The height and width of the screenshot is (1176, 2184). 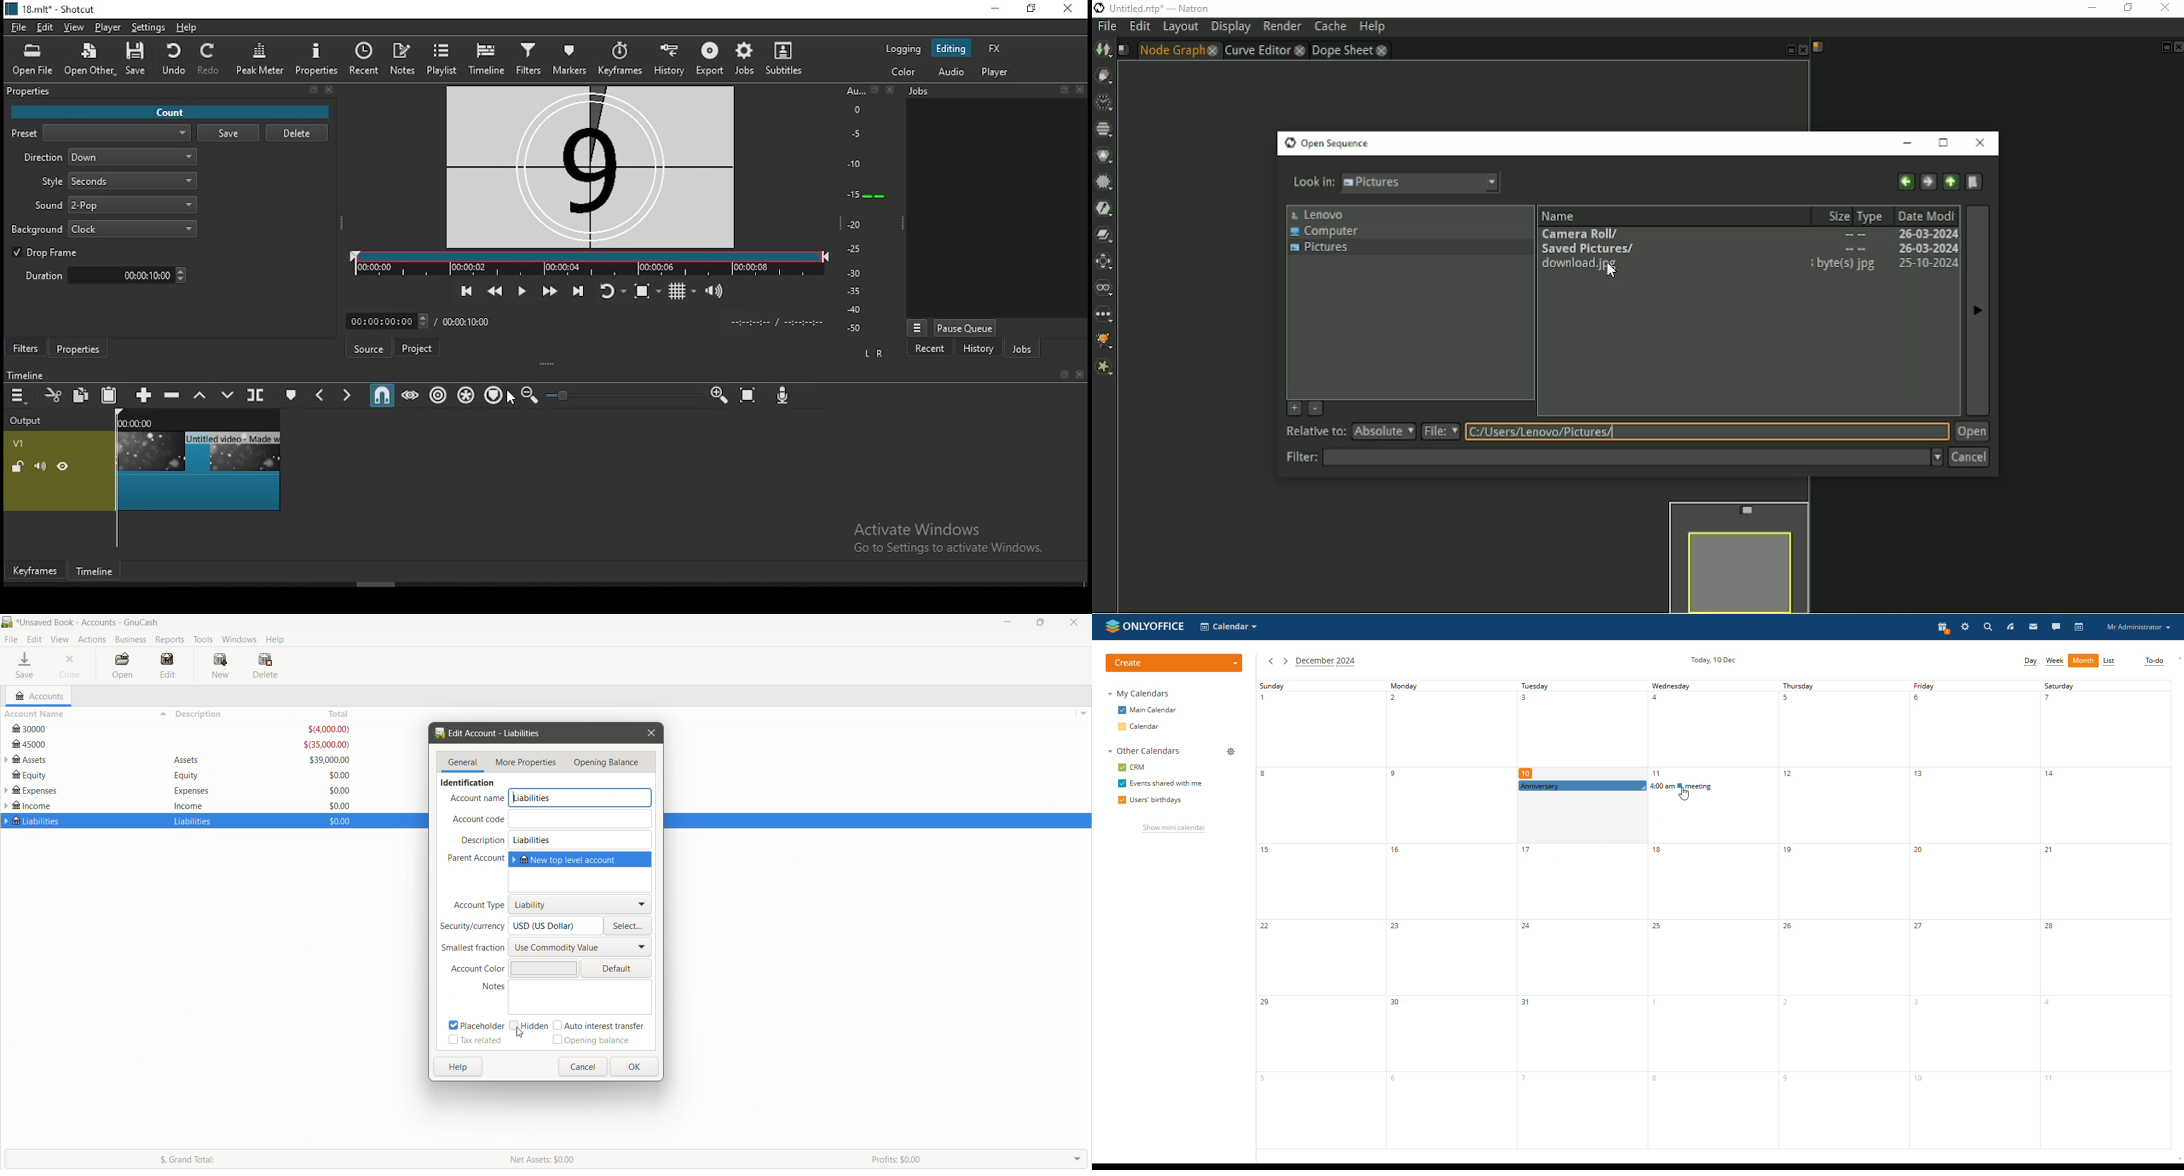 What do you see at coordinates (20, 396) in the screenshot?
I see `menu` at bounding box center [20, 396].